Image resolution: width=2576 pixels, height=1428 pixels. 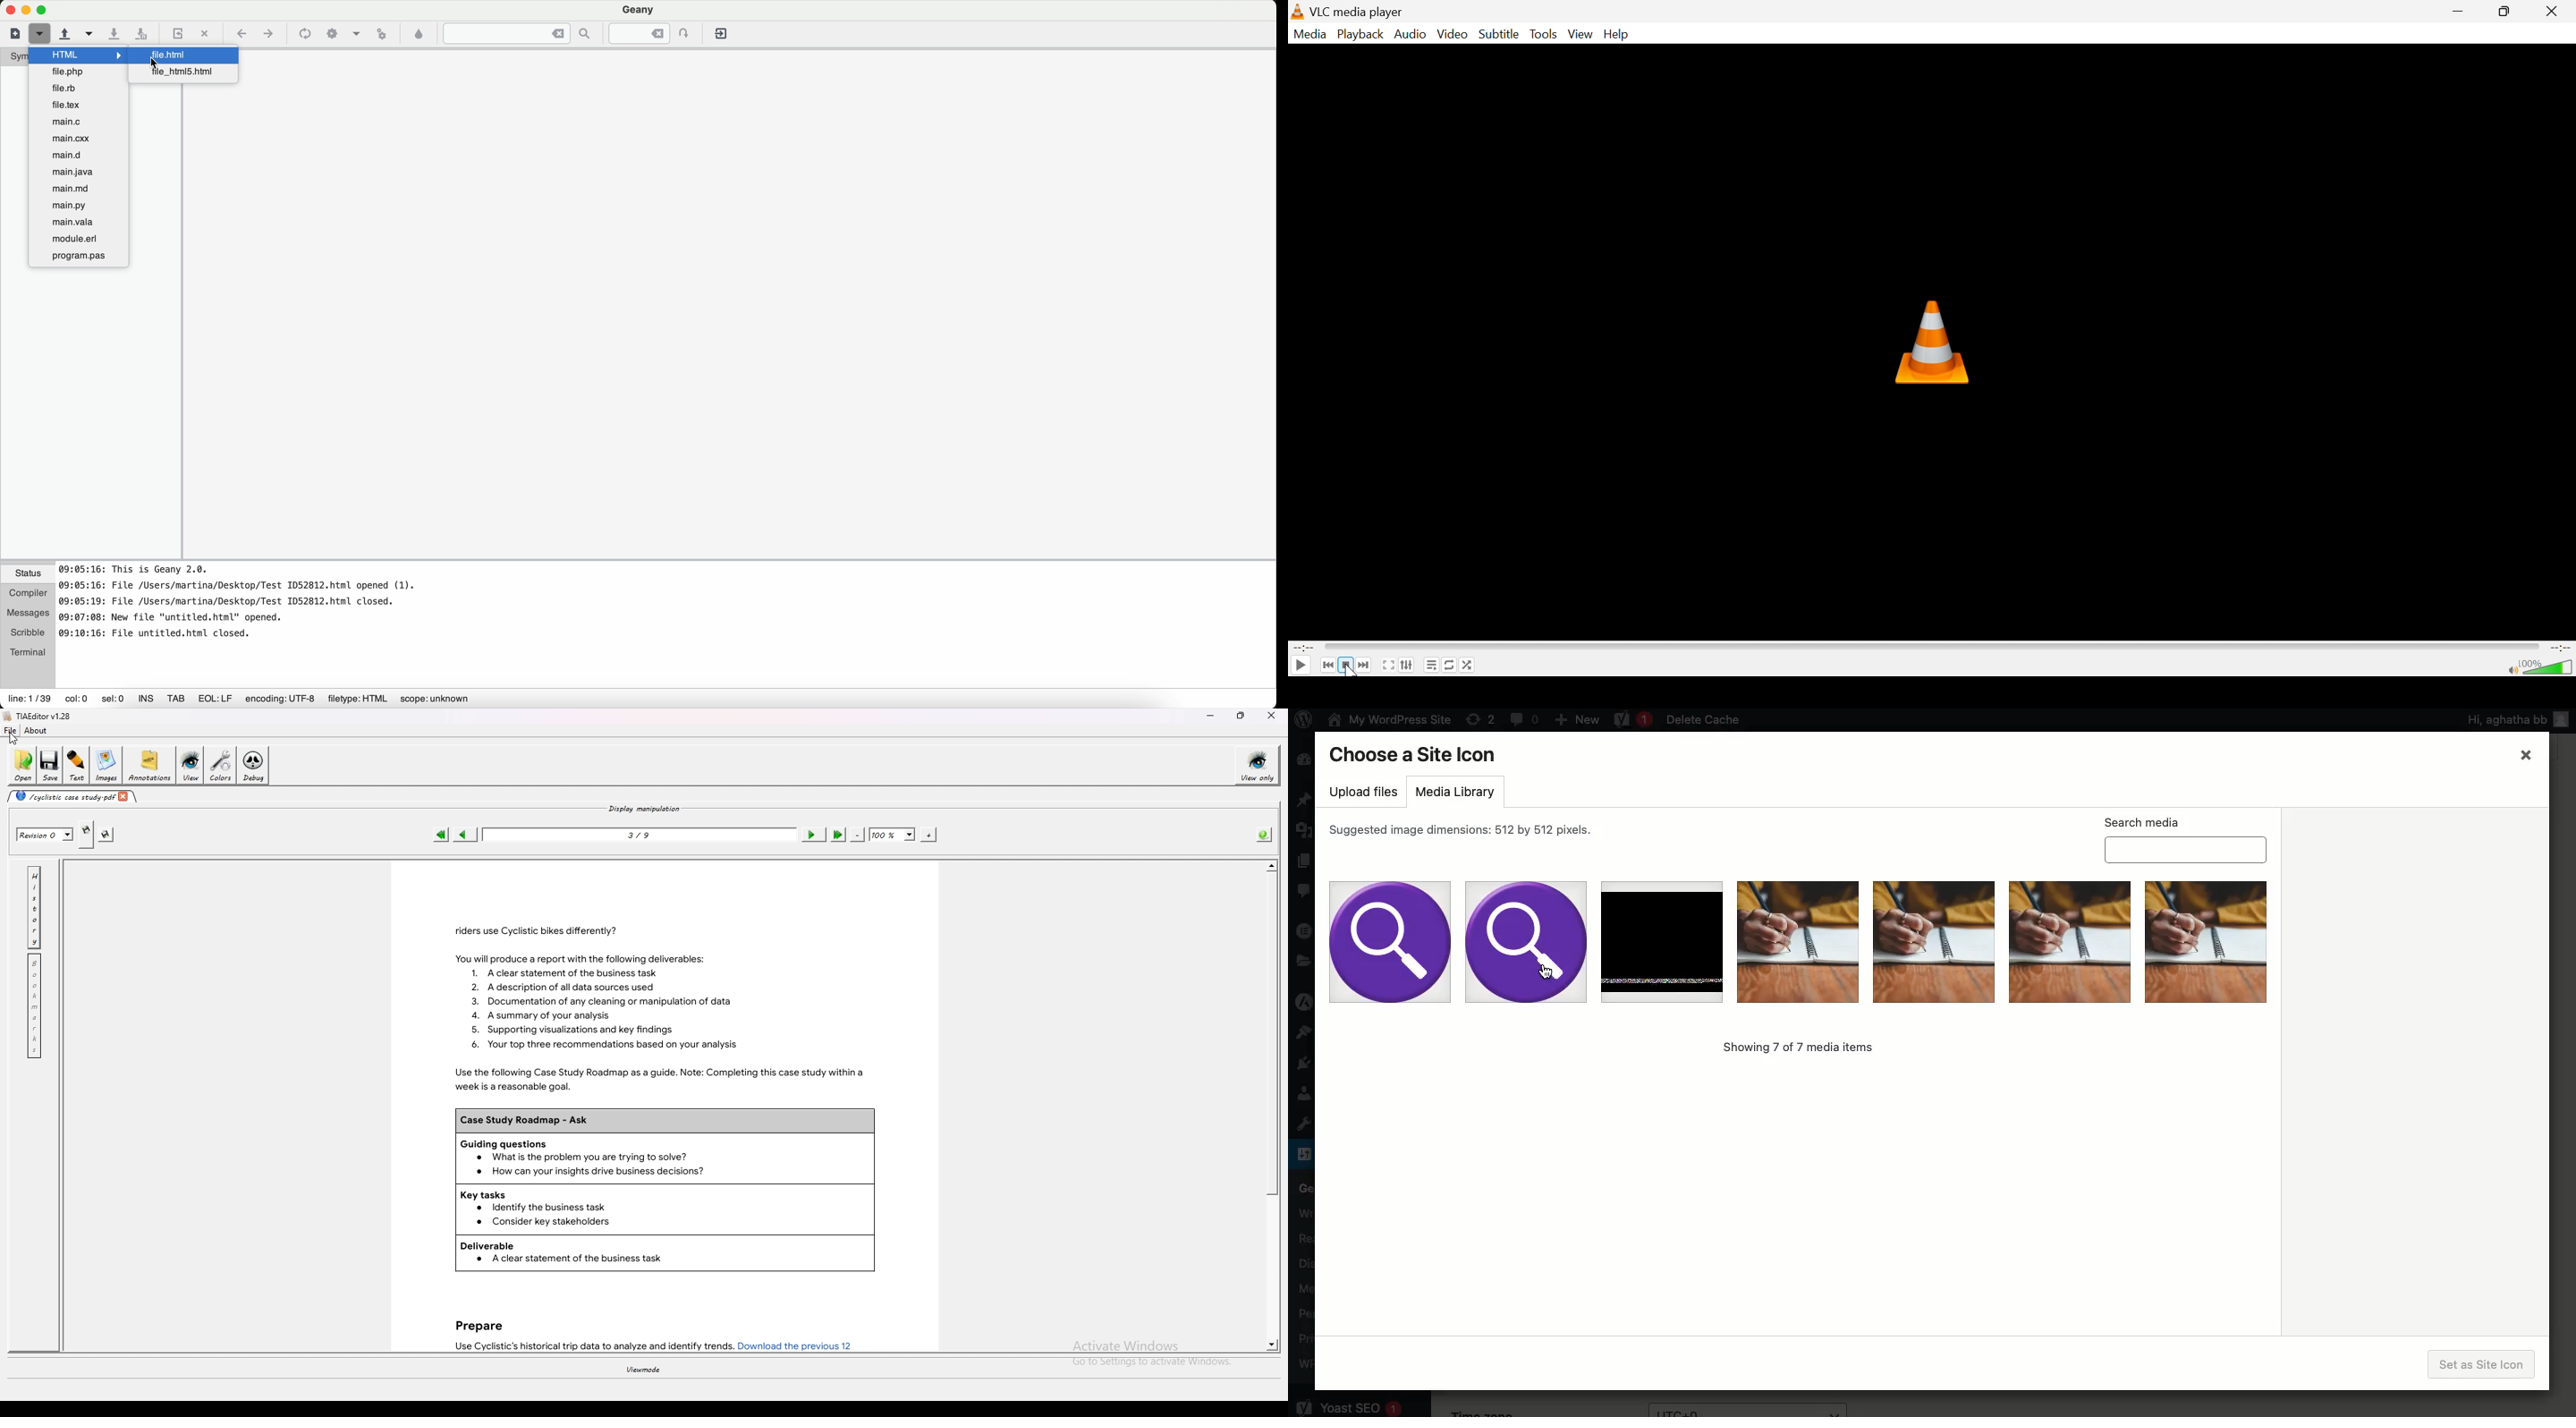 What do you see at coordinates (2508, 11) in the screenshot?
I see `Restore down` at bounding box center [2508, 11].